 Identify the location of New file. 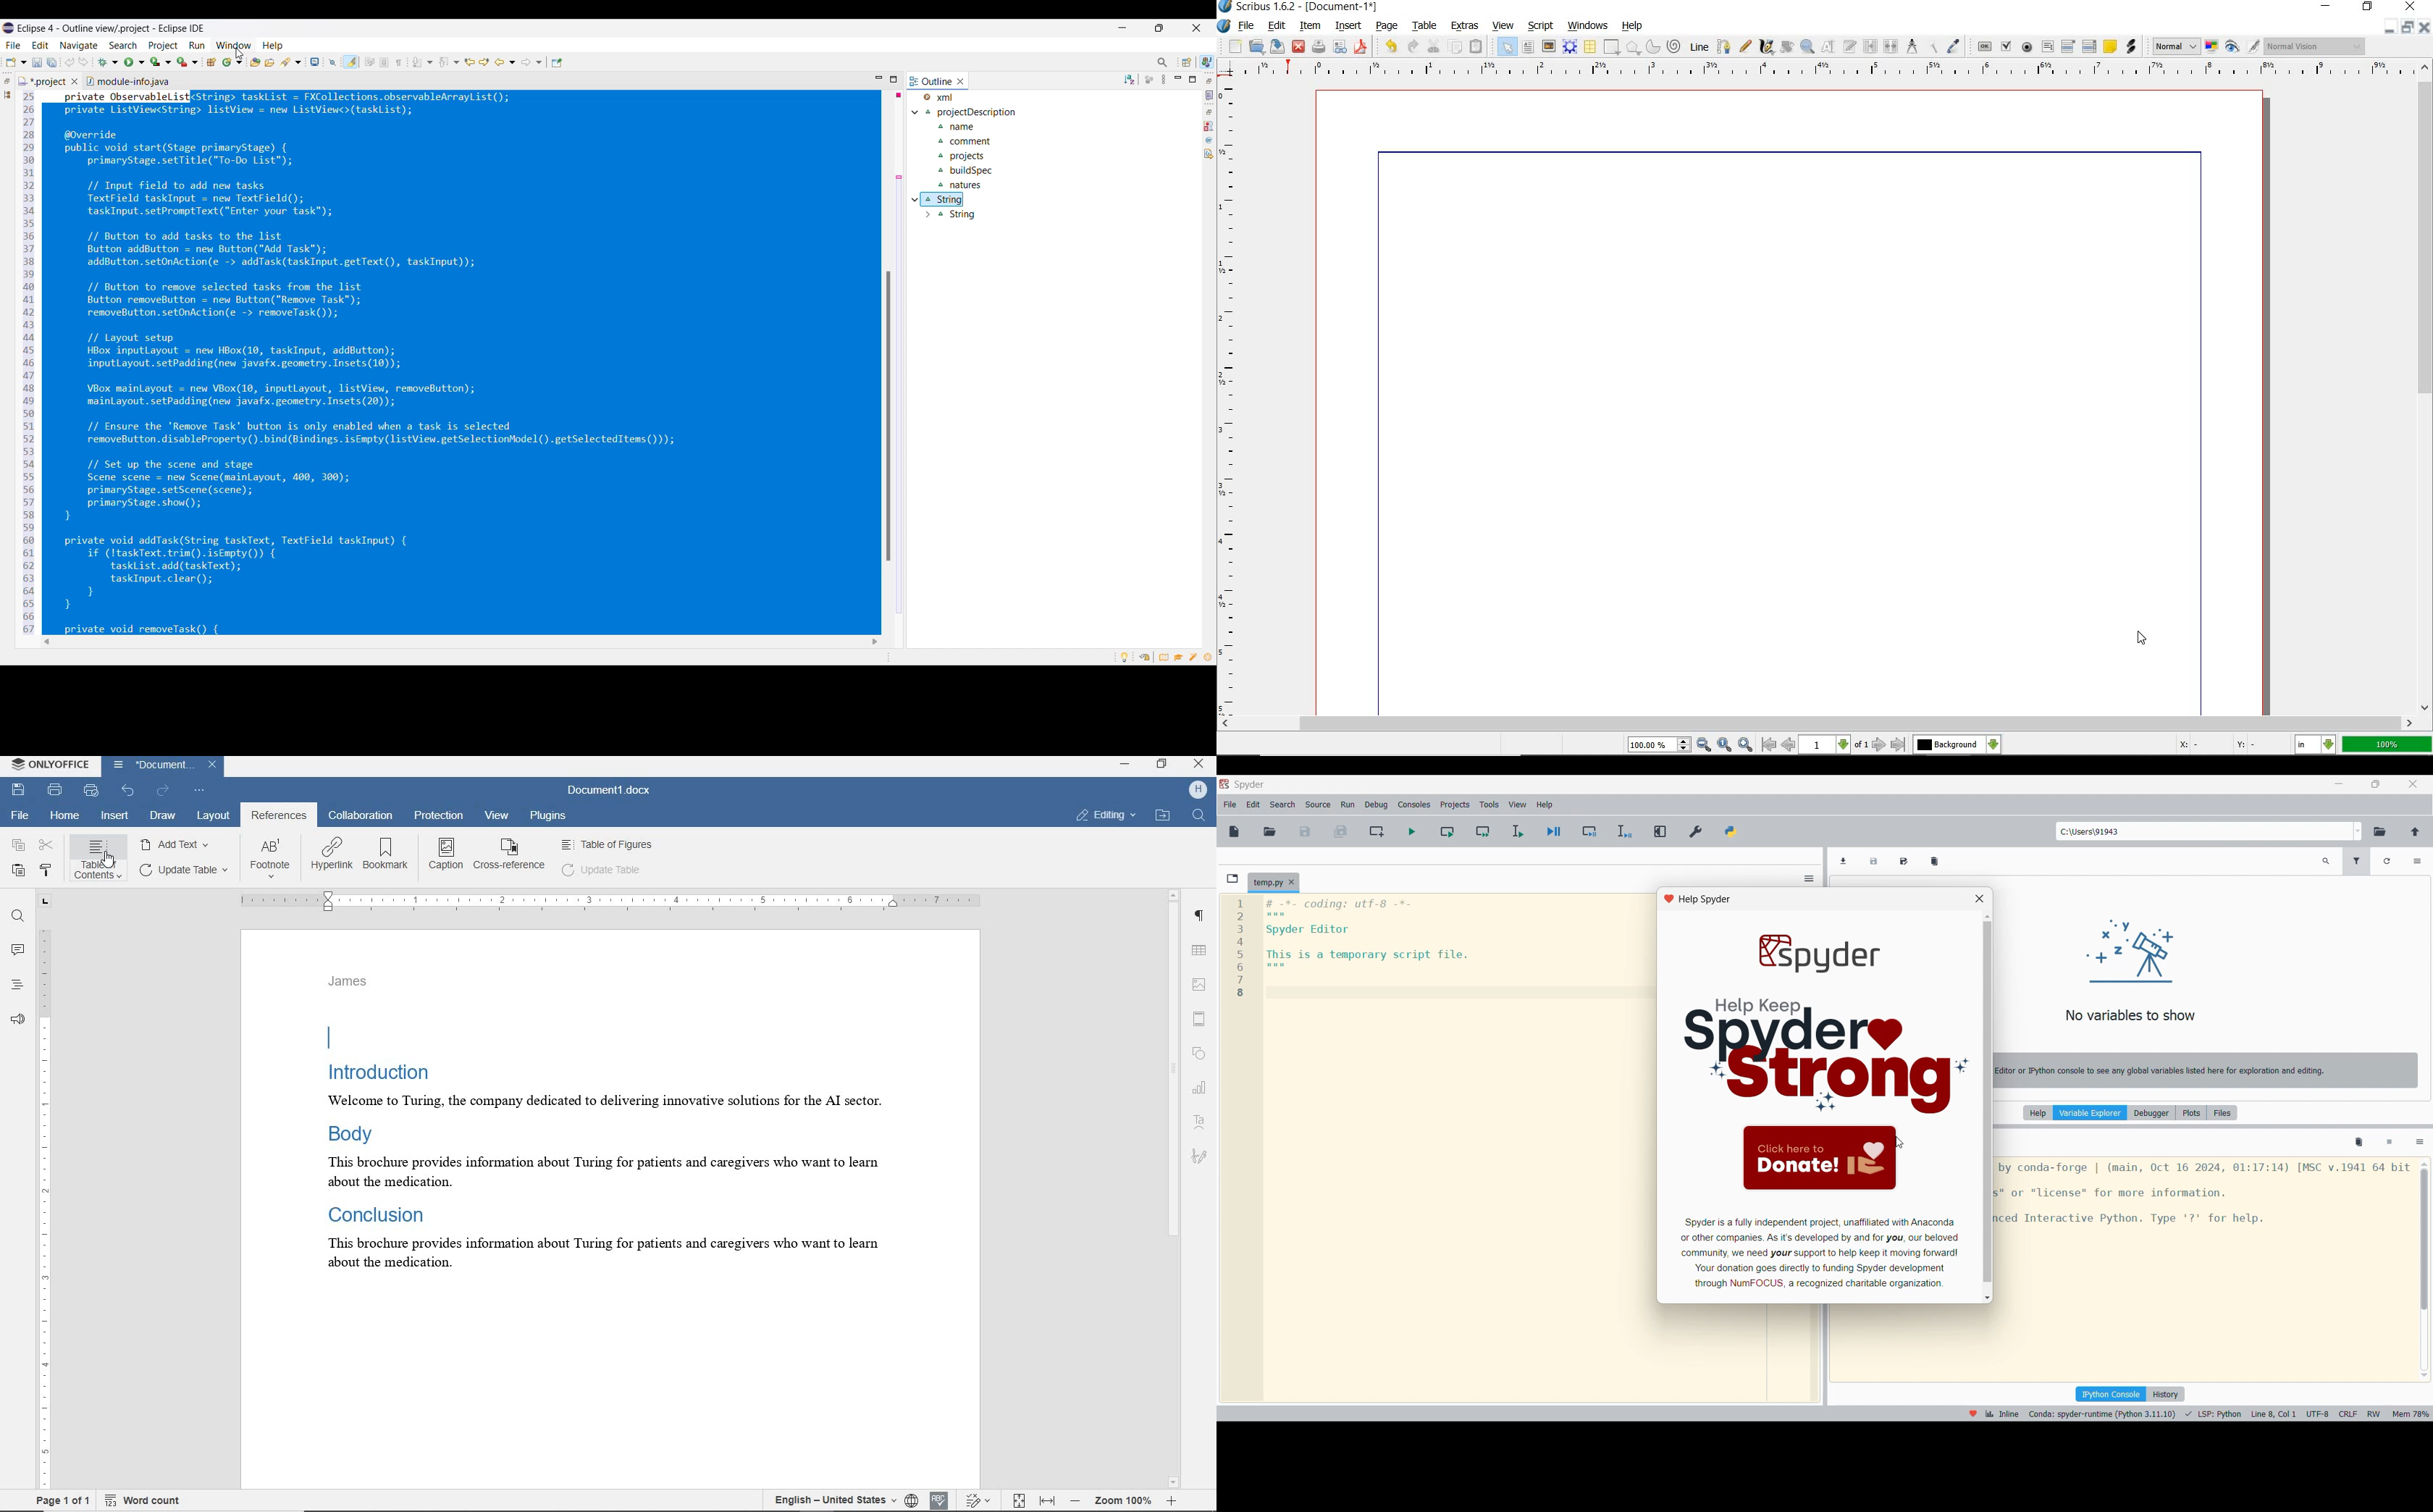
(1234, 831).